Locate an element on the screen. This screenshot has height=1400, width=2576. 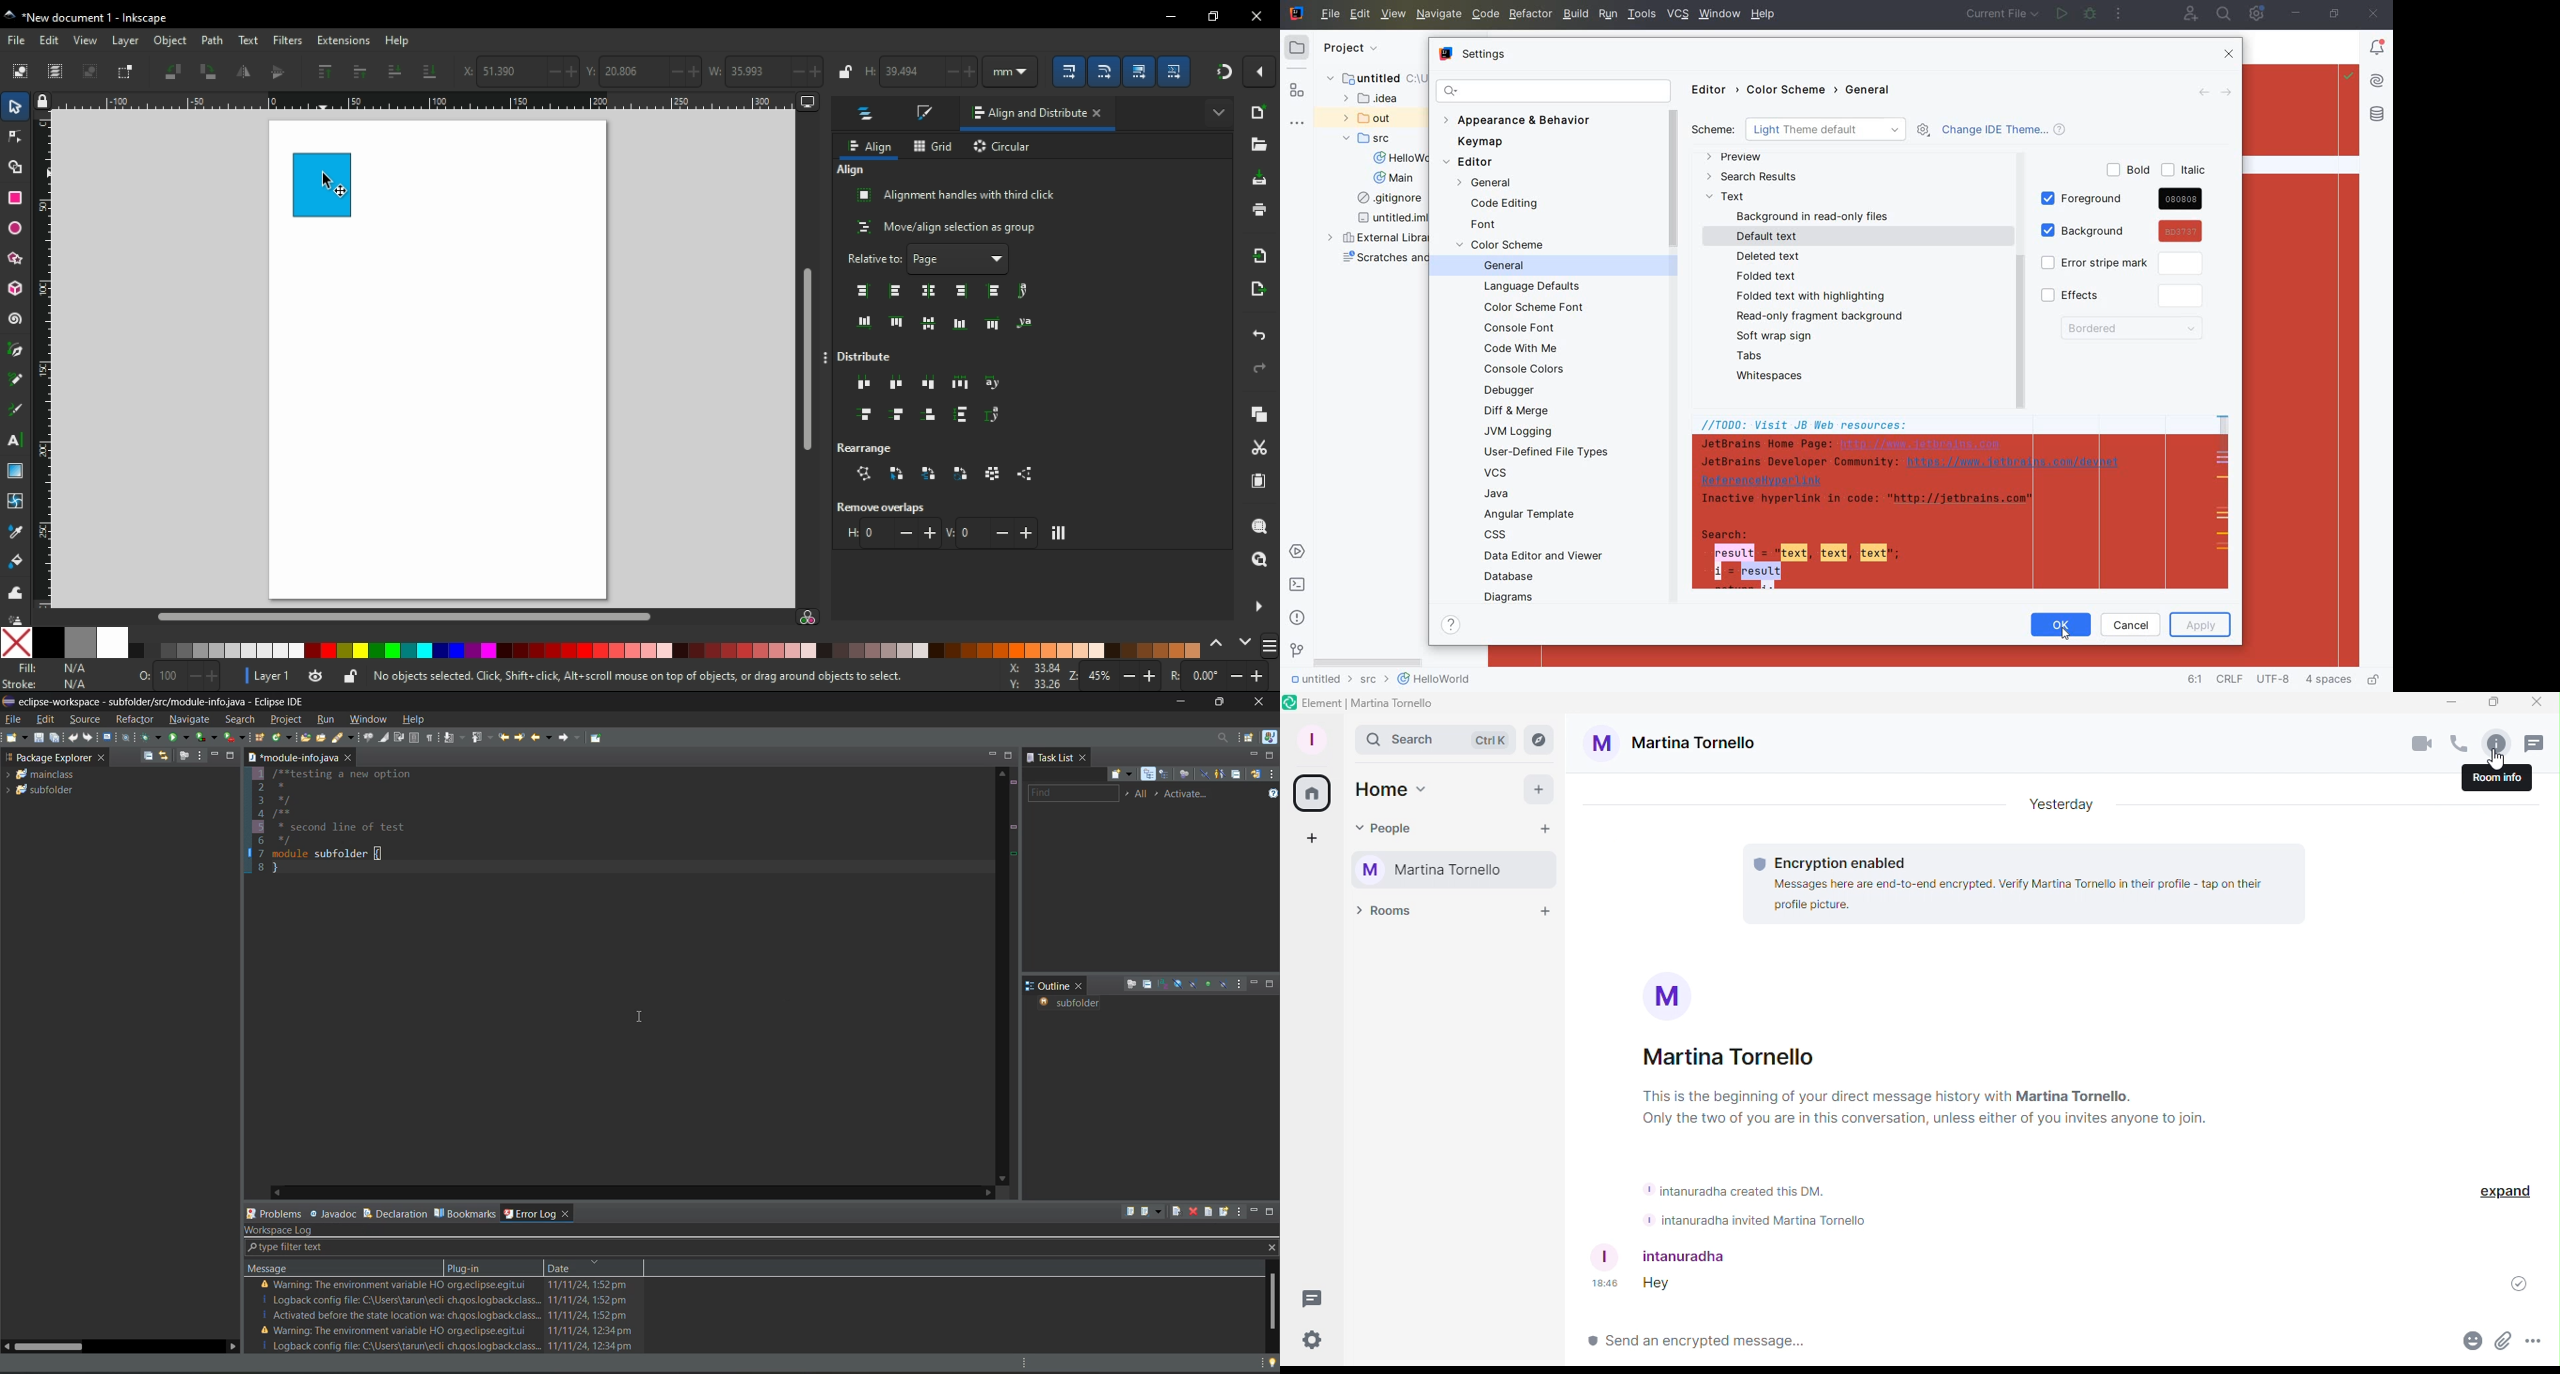
toggle block selection is located at coordinates (418, 737).